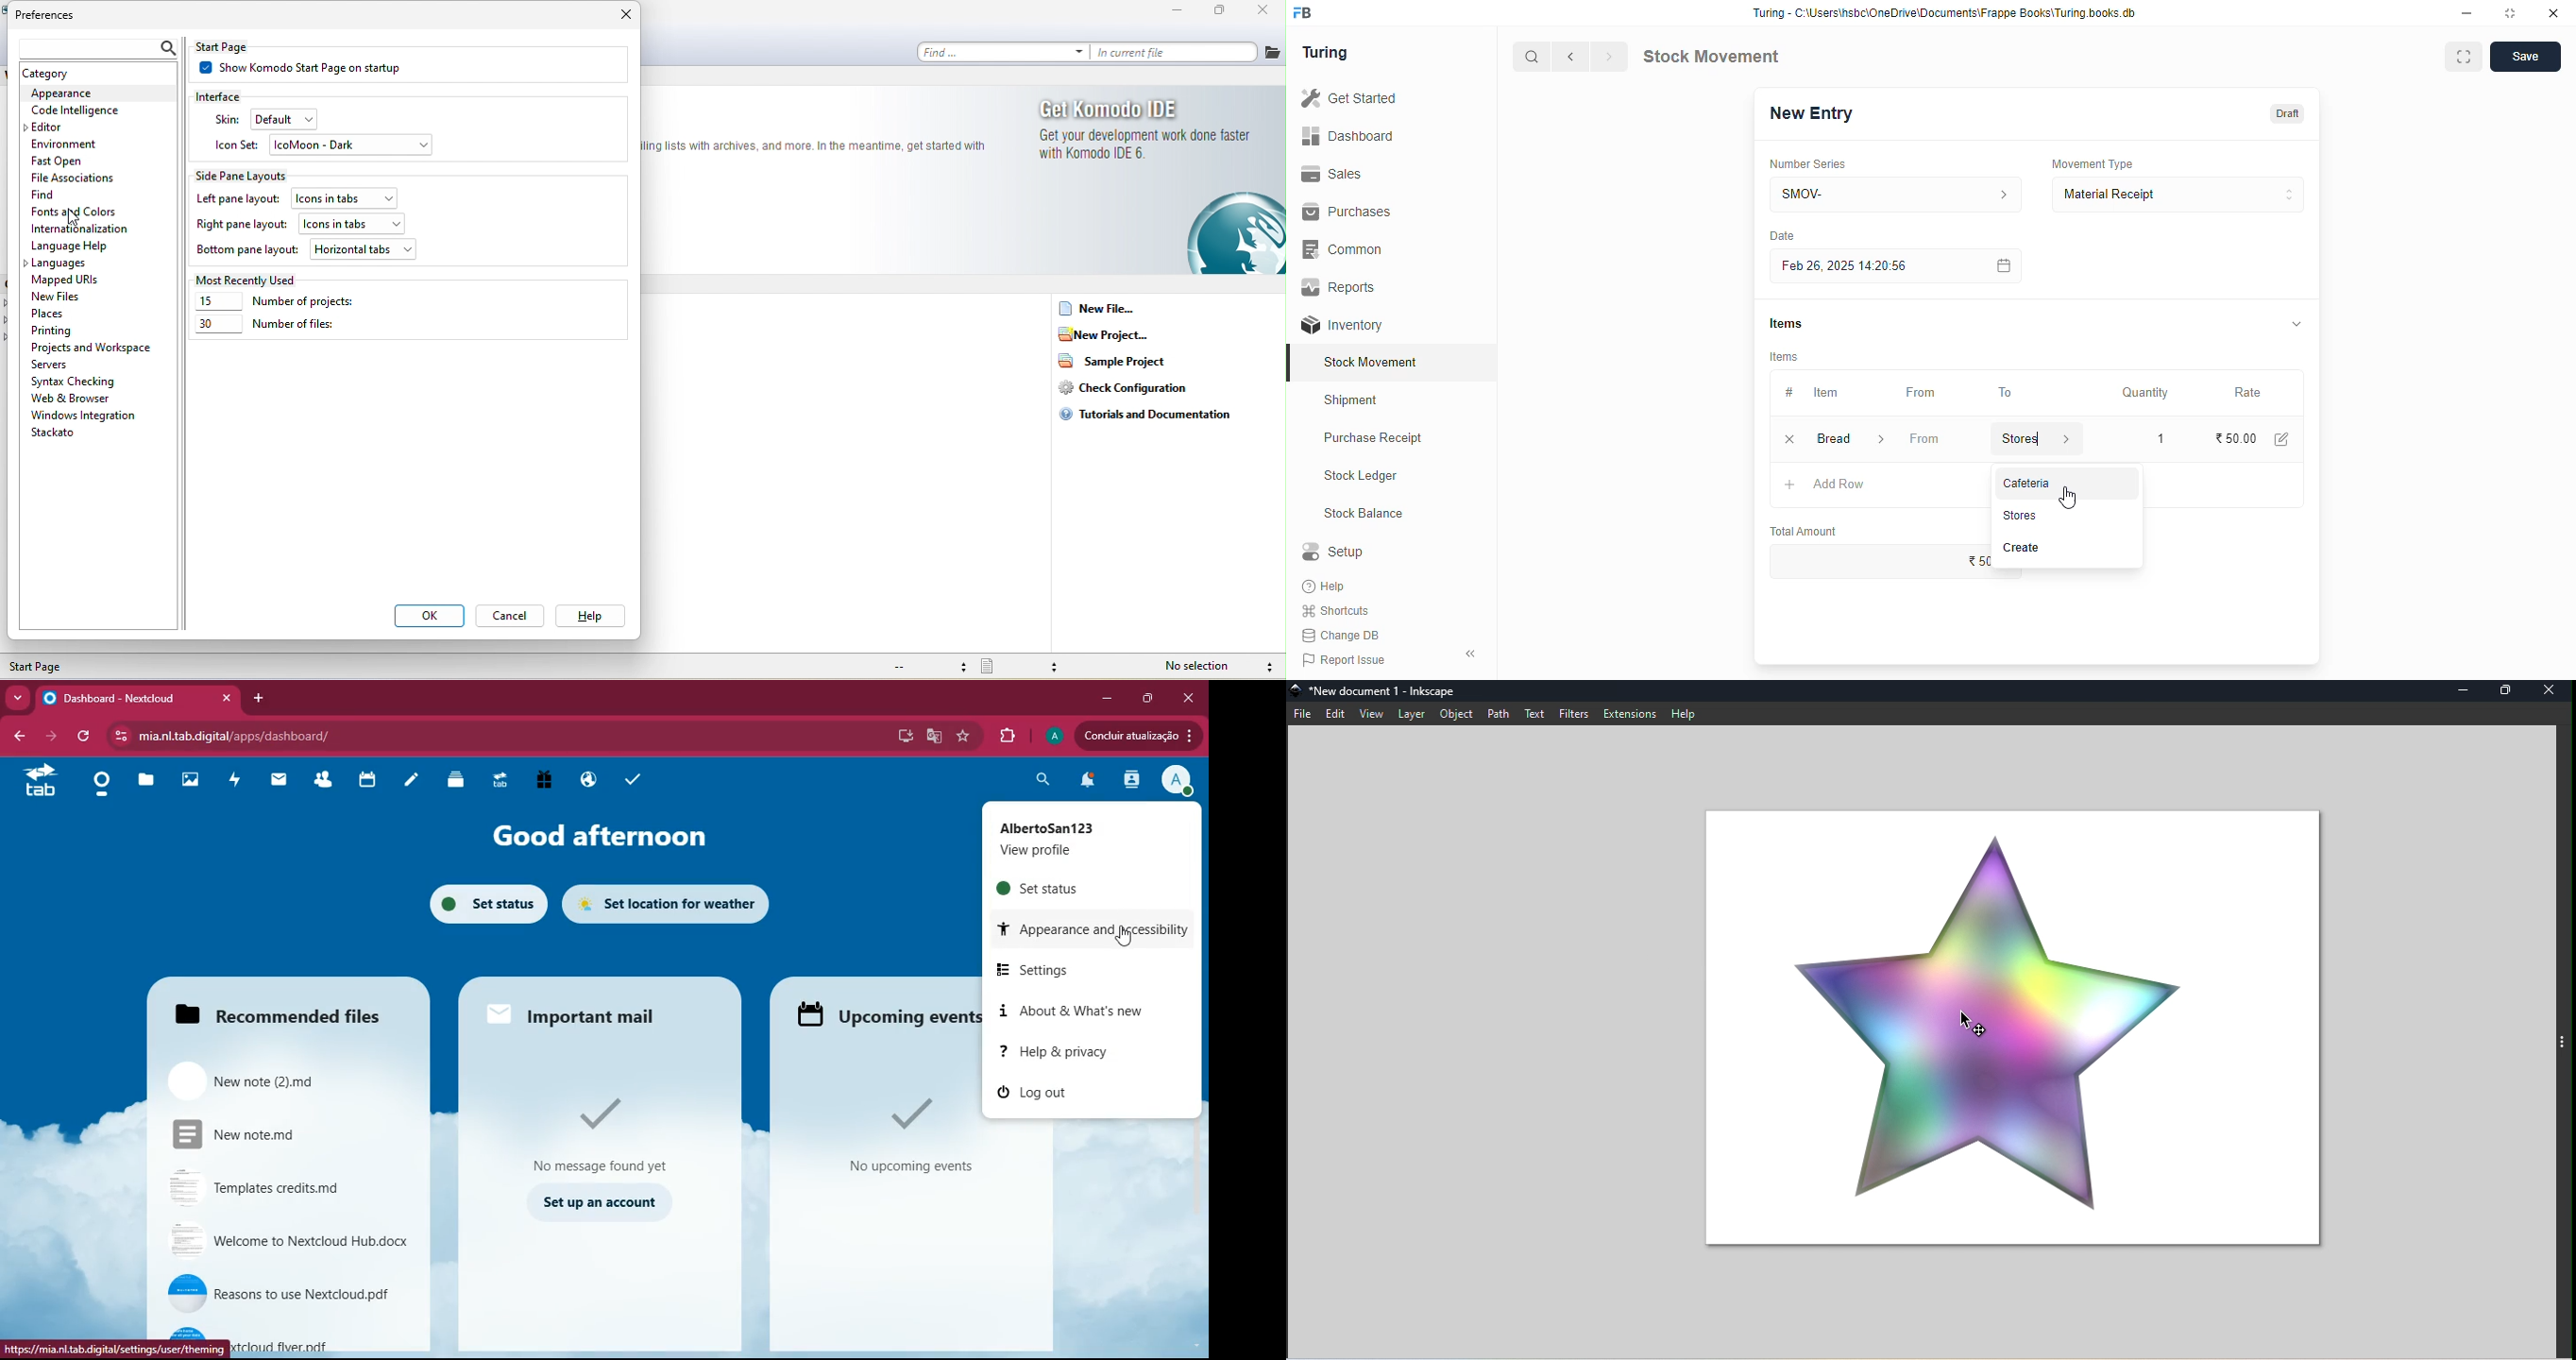 The width and height of the screenshot is (2576, 1372). Describe the element at coordinates (1342, 325) in the screenshot. I see `inventory` at that location.